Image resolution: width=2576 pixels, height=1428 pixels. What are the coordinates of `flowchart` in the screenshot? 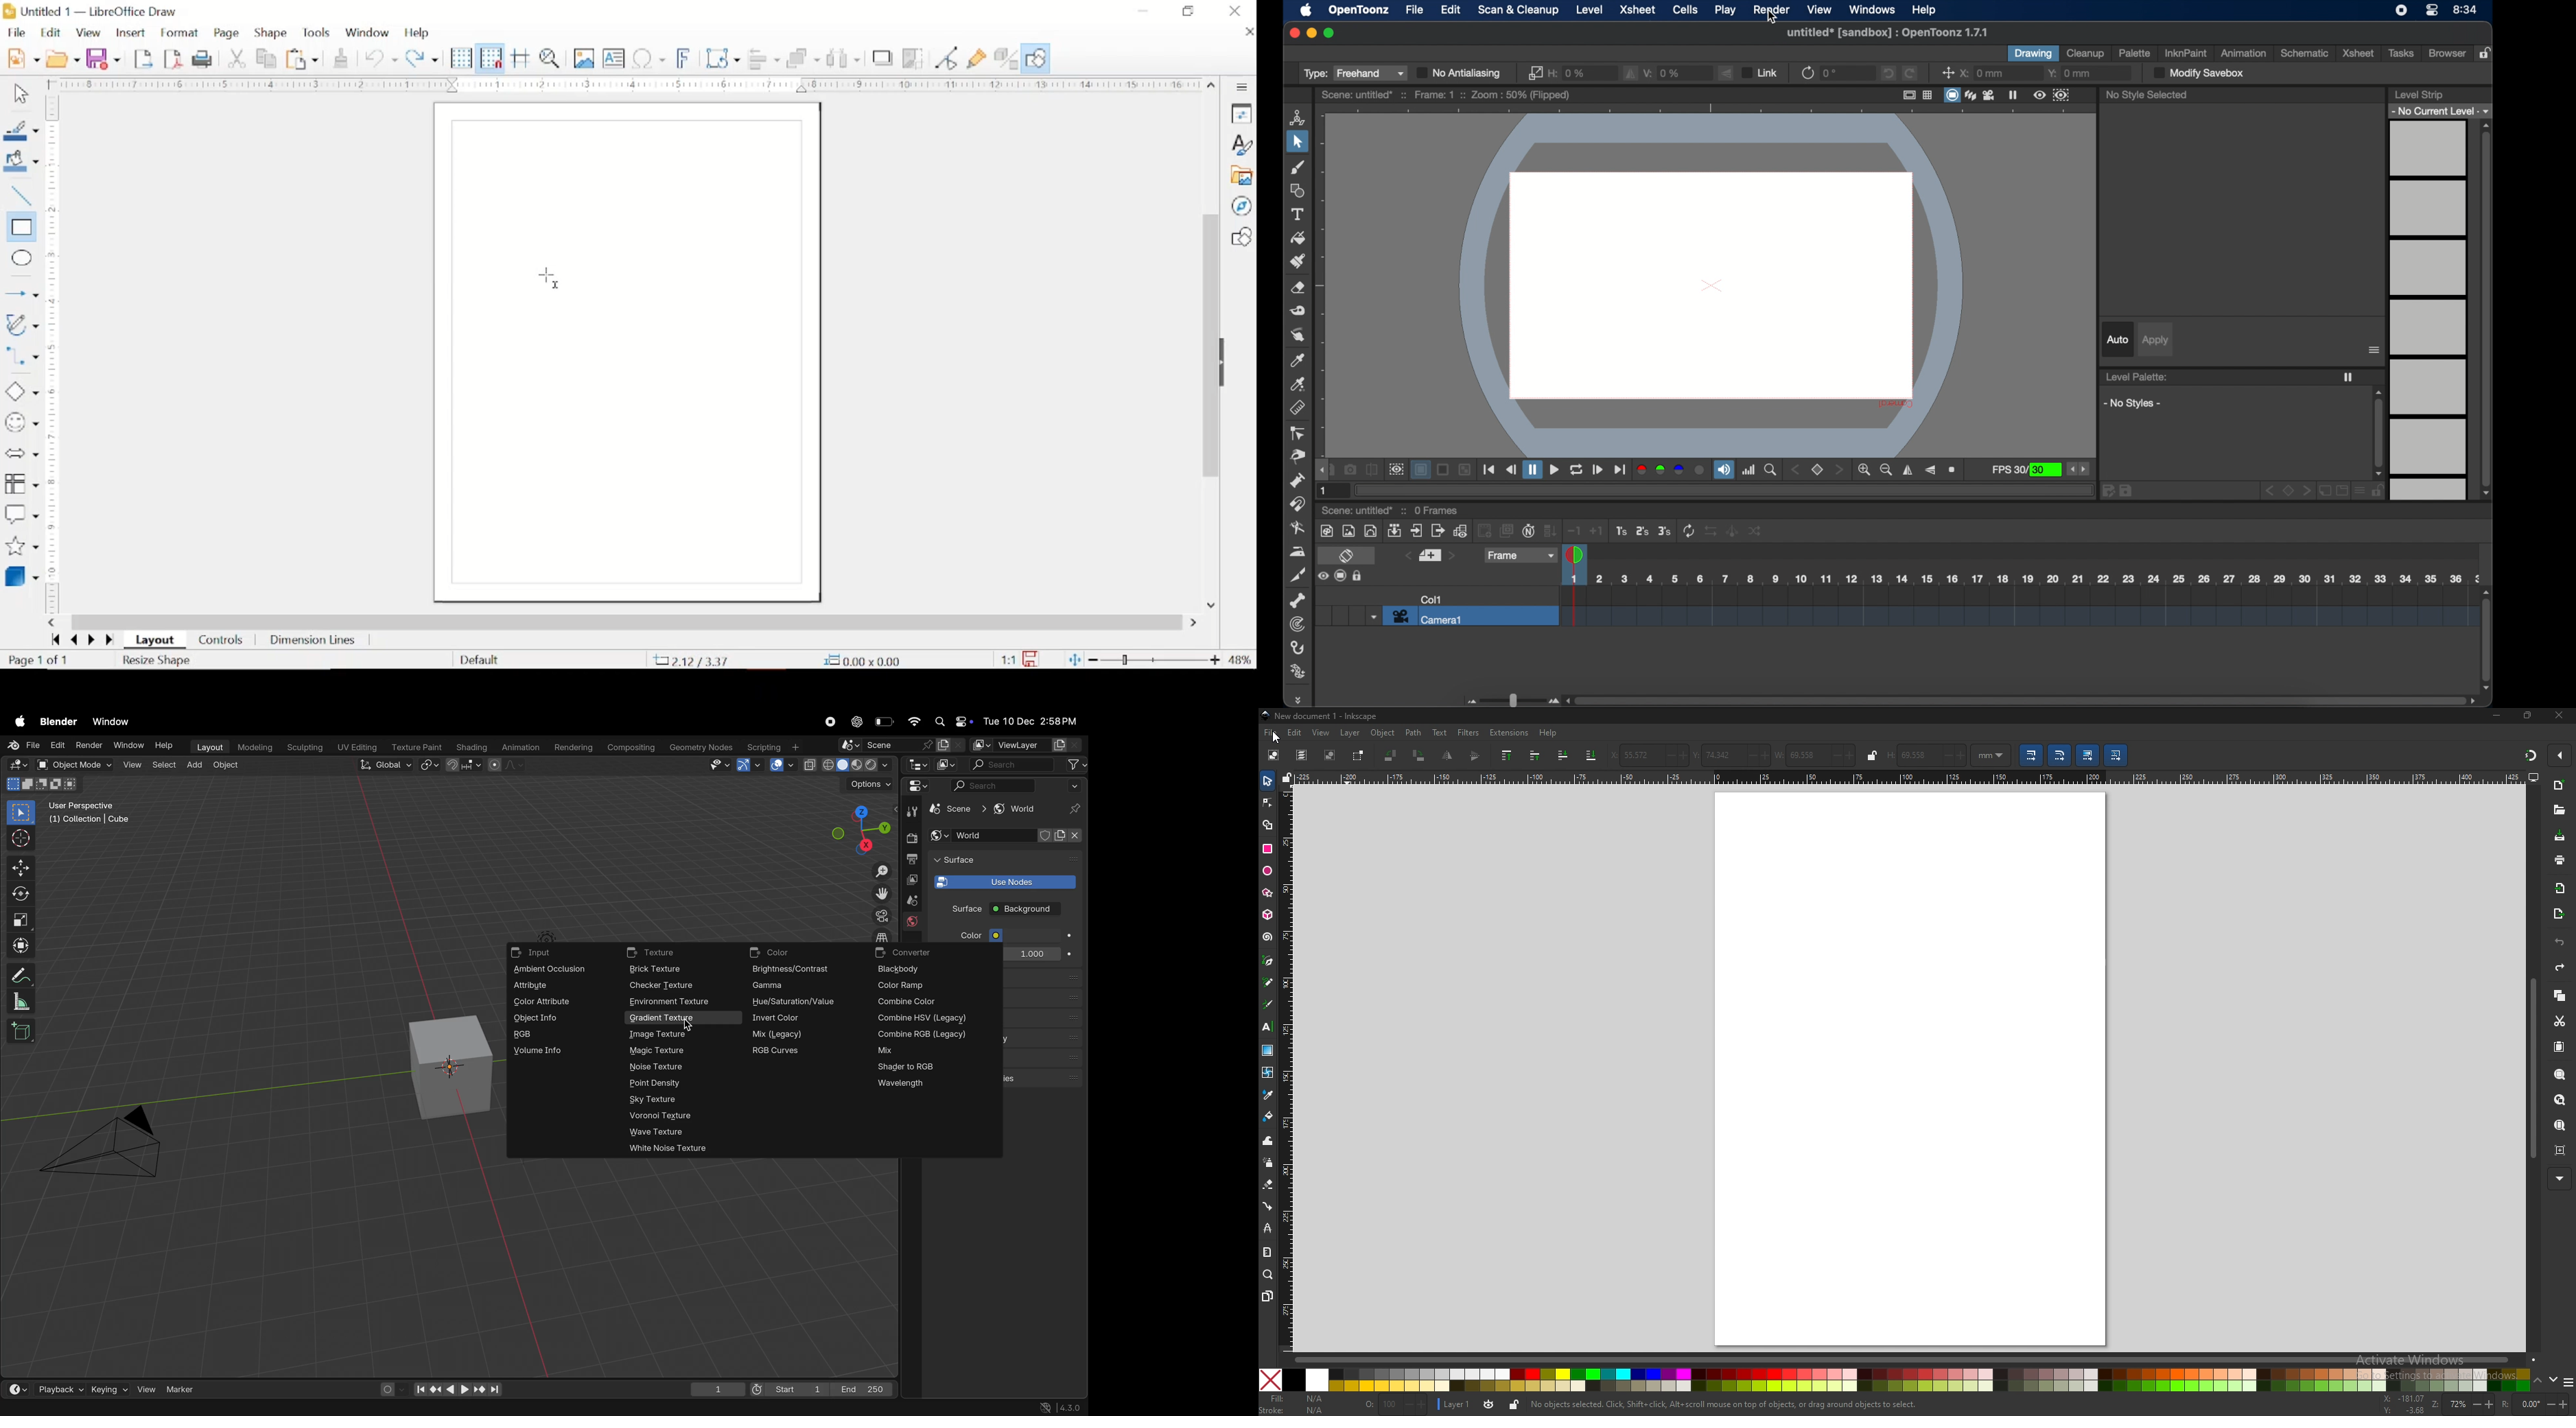 It's located at (22, 484).